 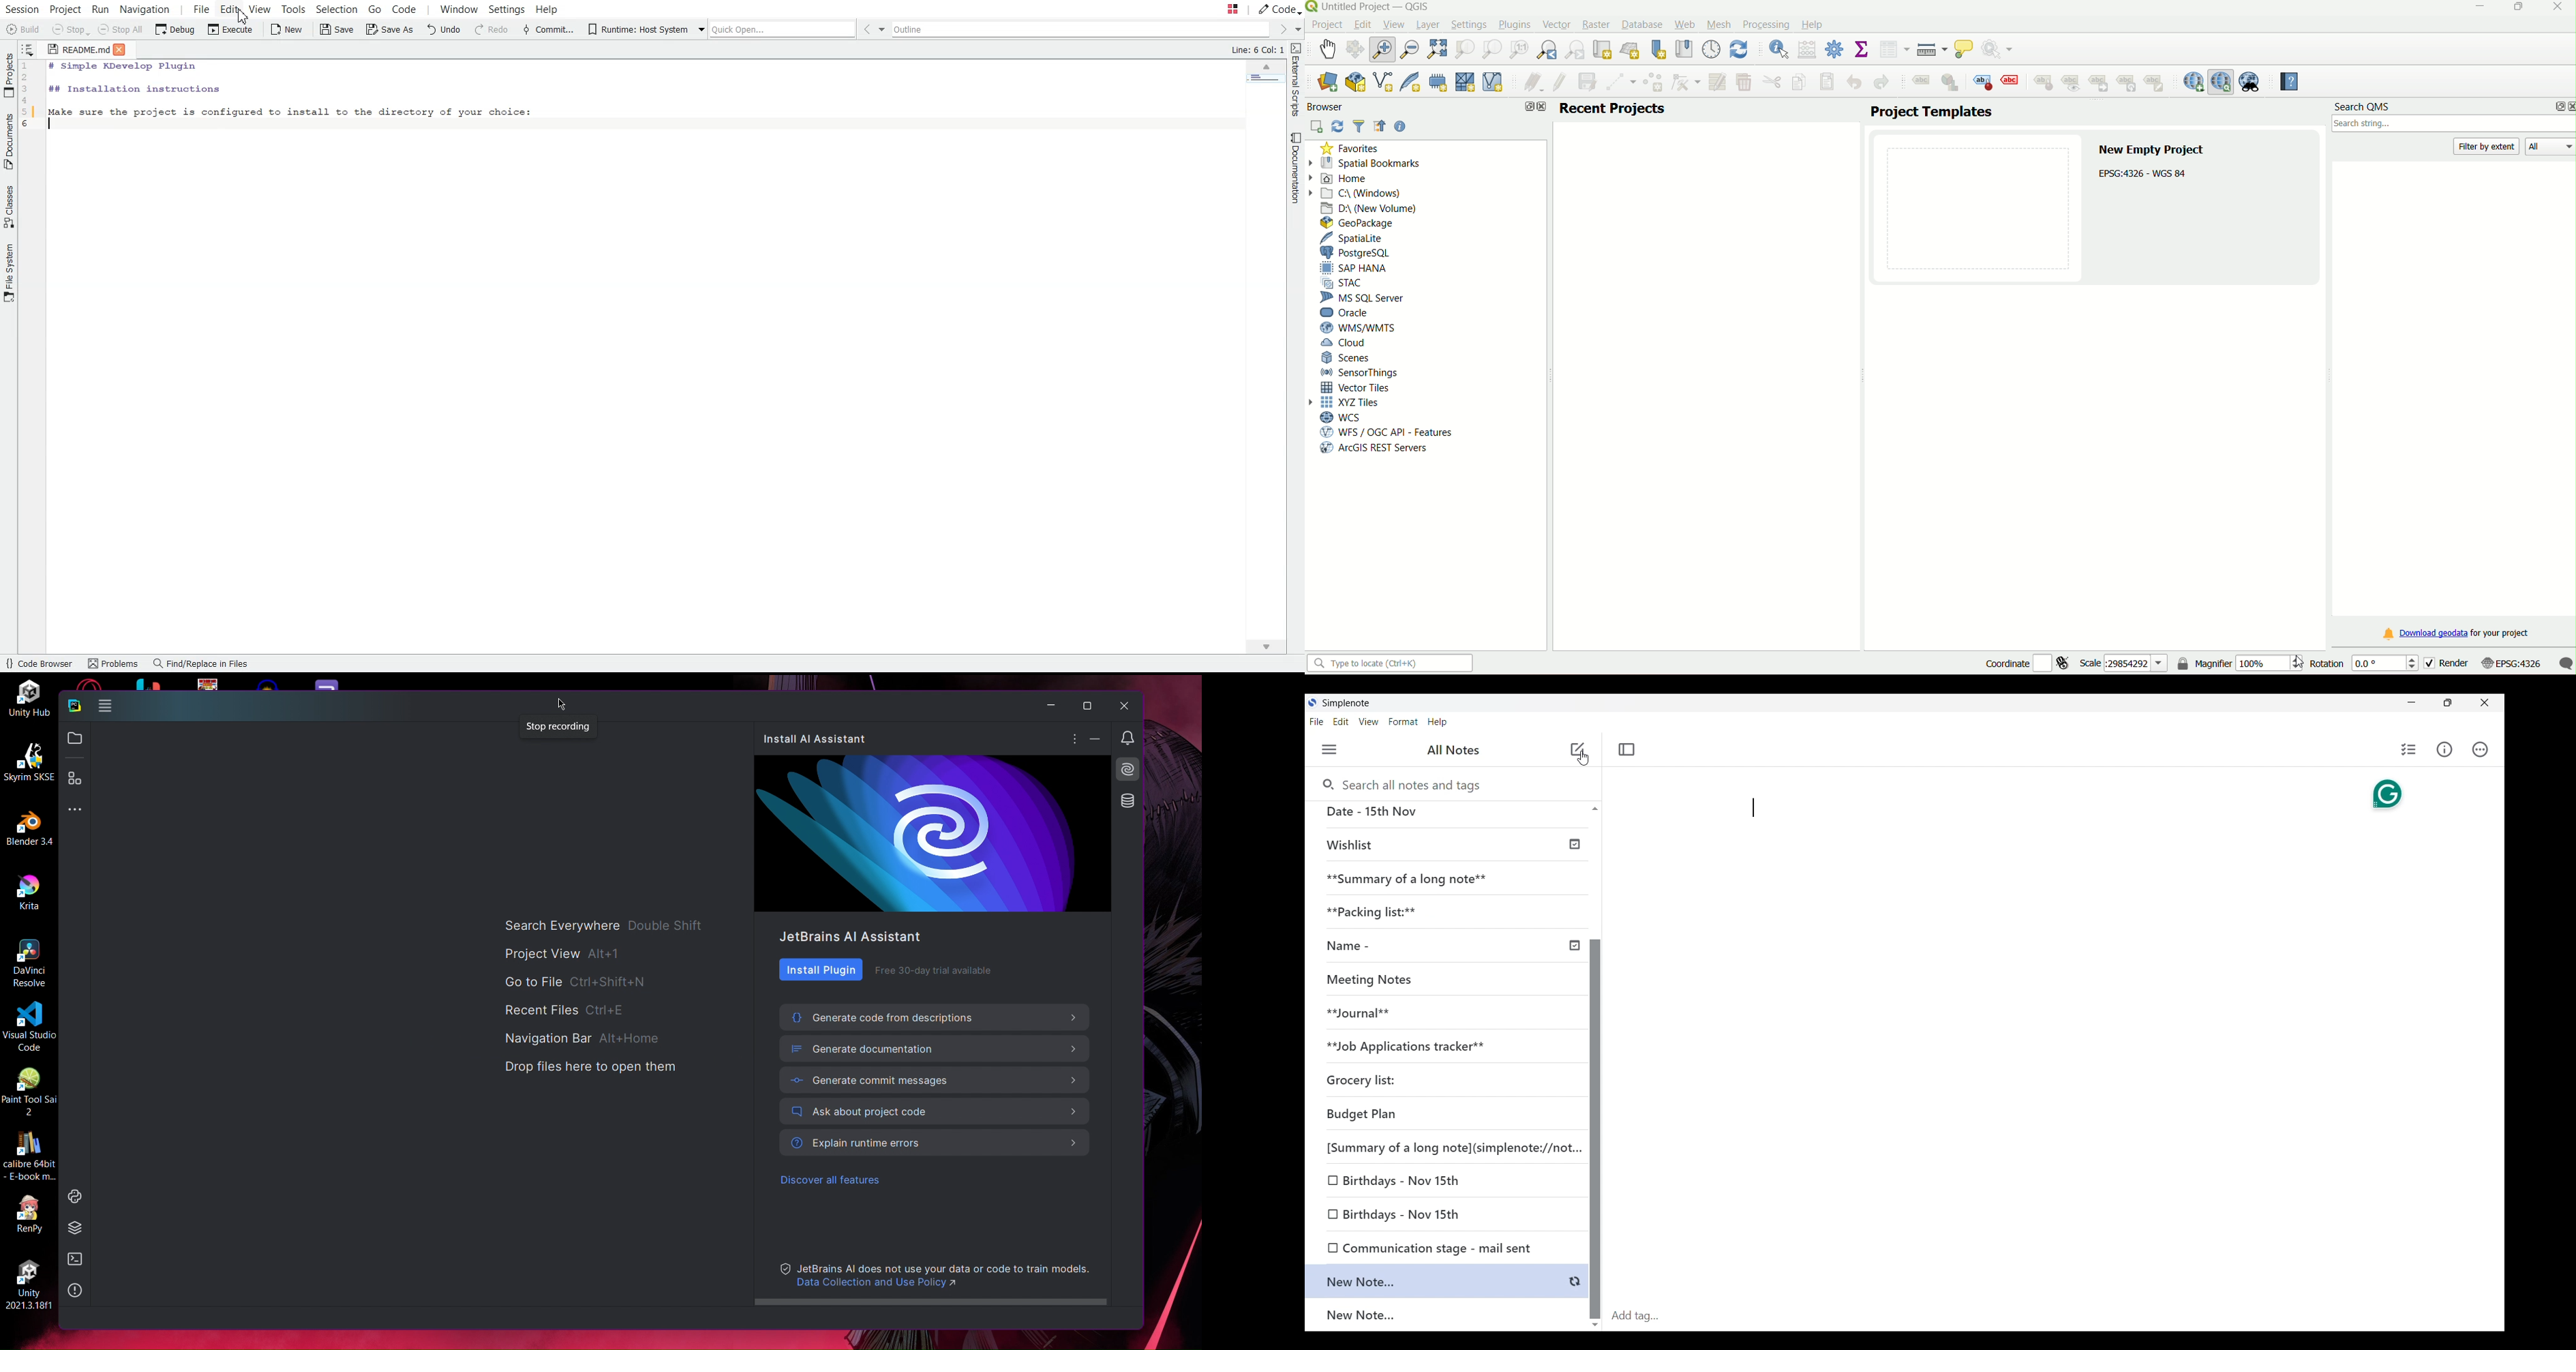 What do you see at coordinates (1595, 1065) in the screenshot?
I see `Vertical scroll bar` at bounding box center [1595, 1065].